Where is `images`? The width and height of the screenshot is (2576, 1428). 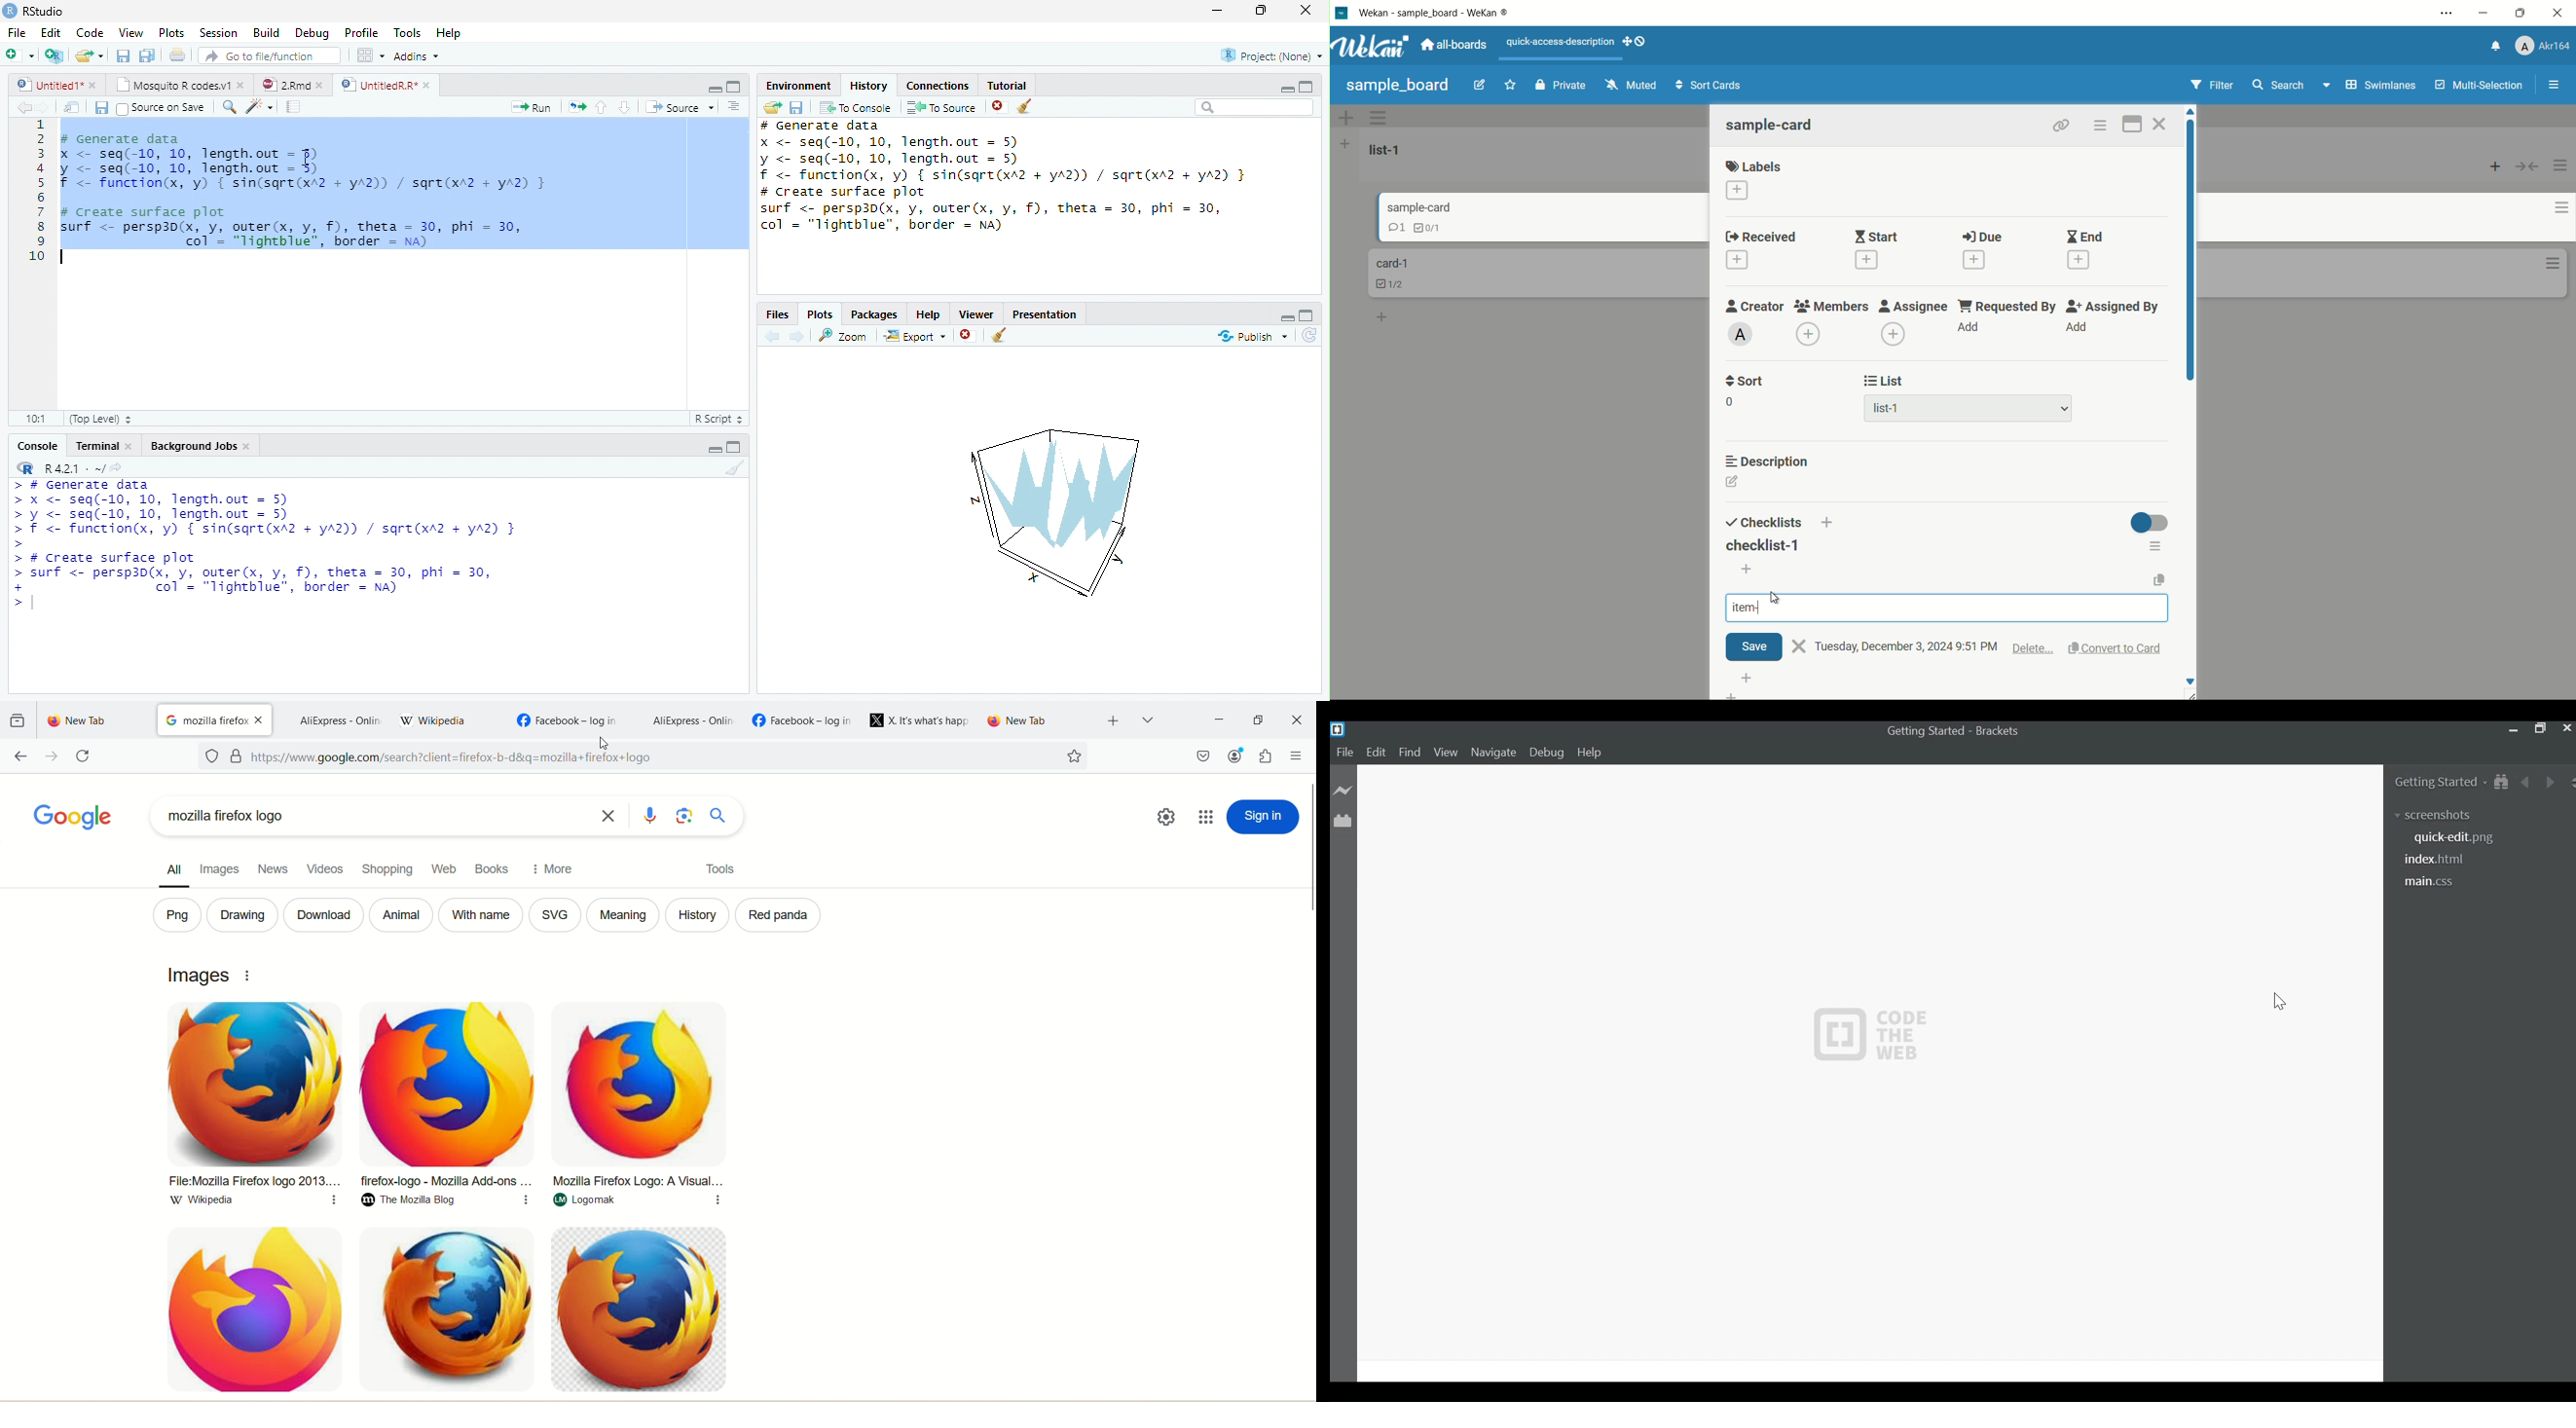 images is located at coordinates (217, 867).